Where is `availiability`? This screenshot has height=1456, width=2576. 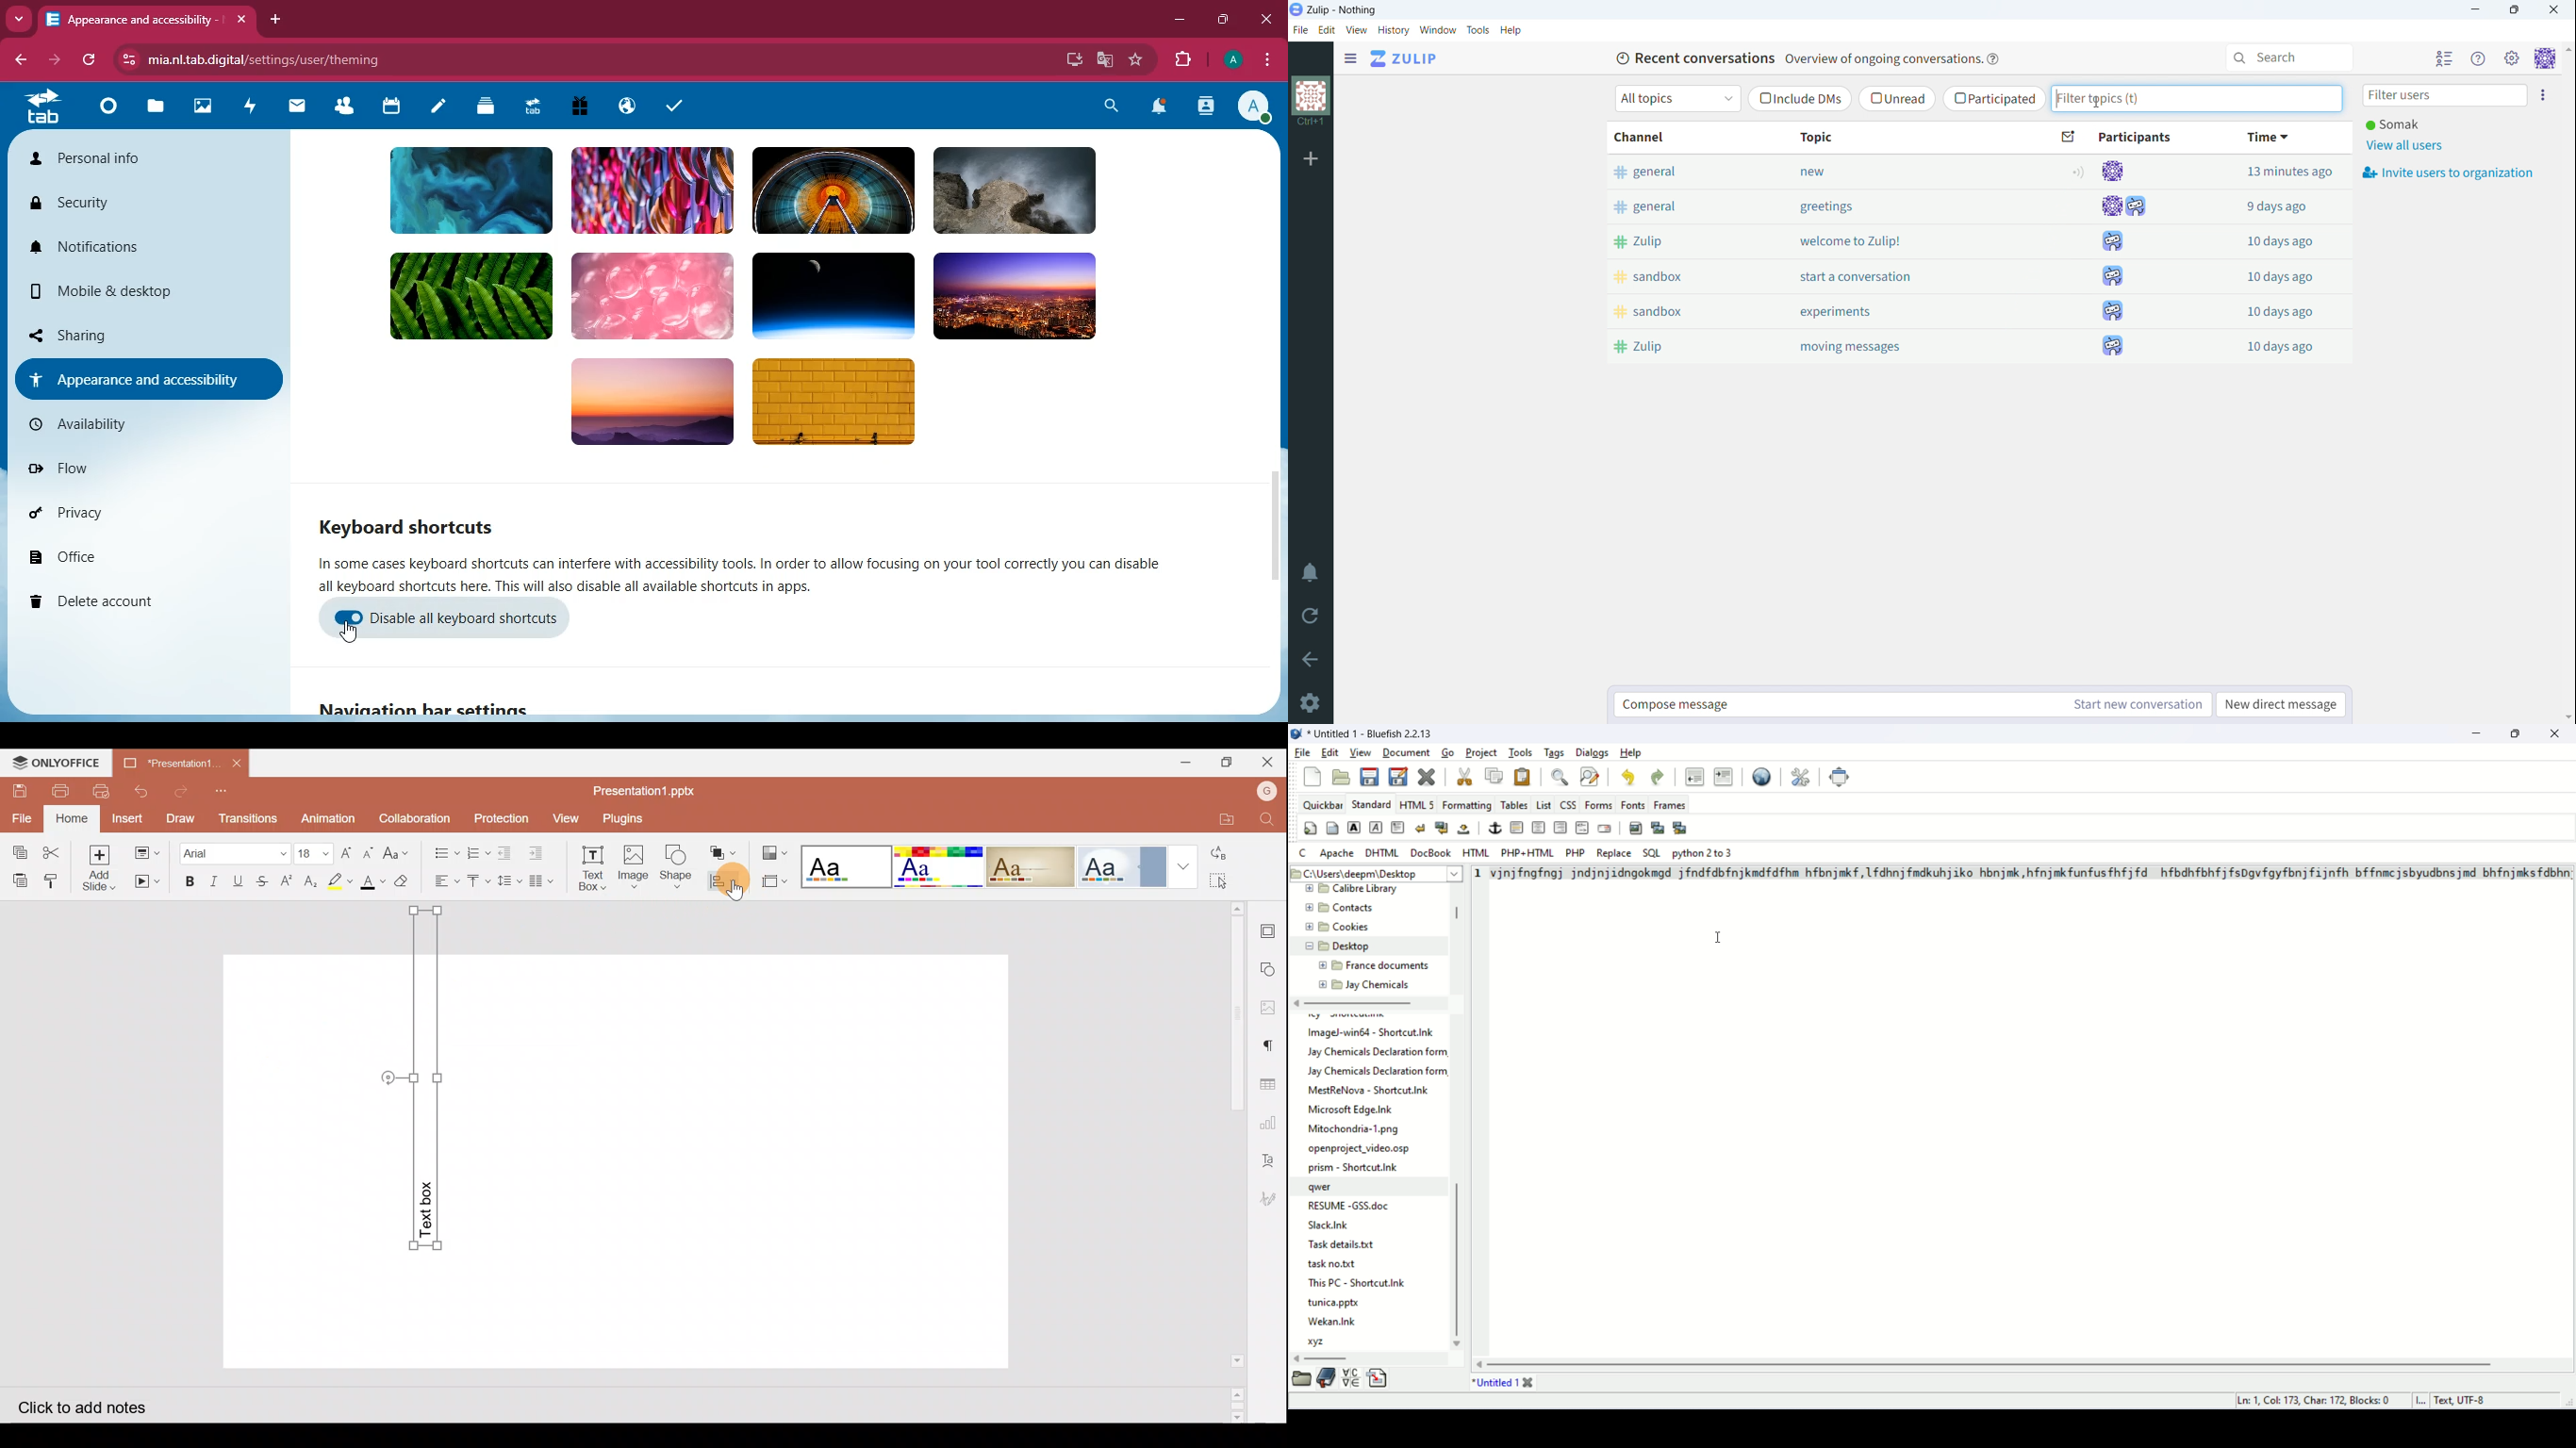
availiability is located at coordinates (146, 428).